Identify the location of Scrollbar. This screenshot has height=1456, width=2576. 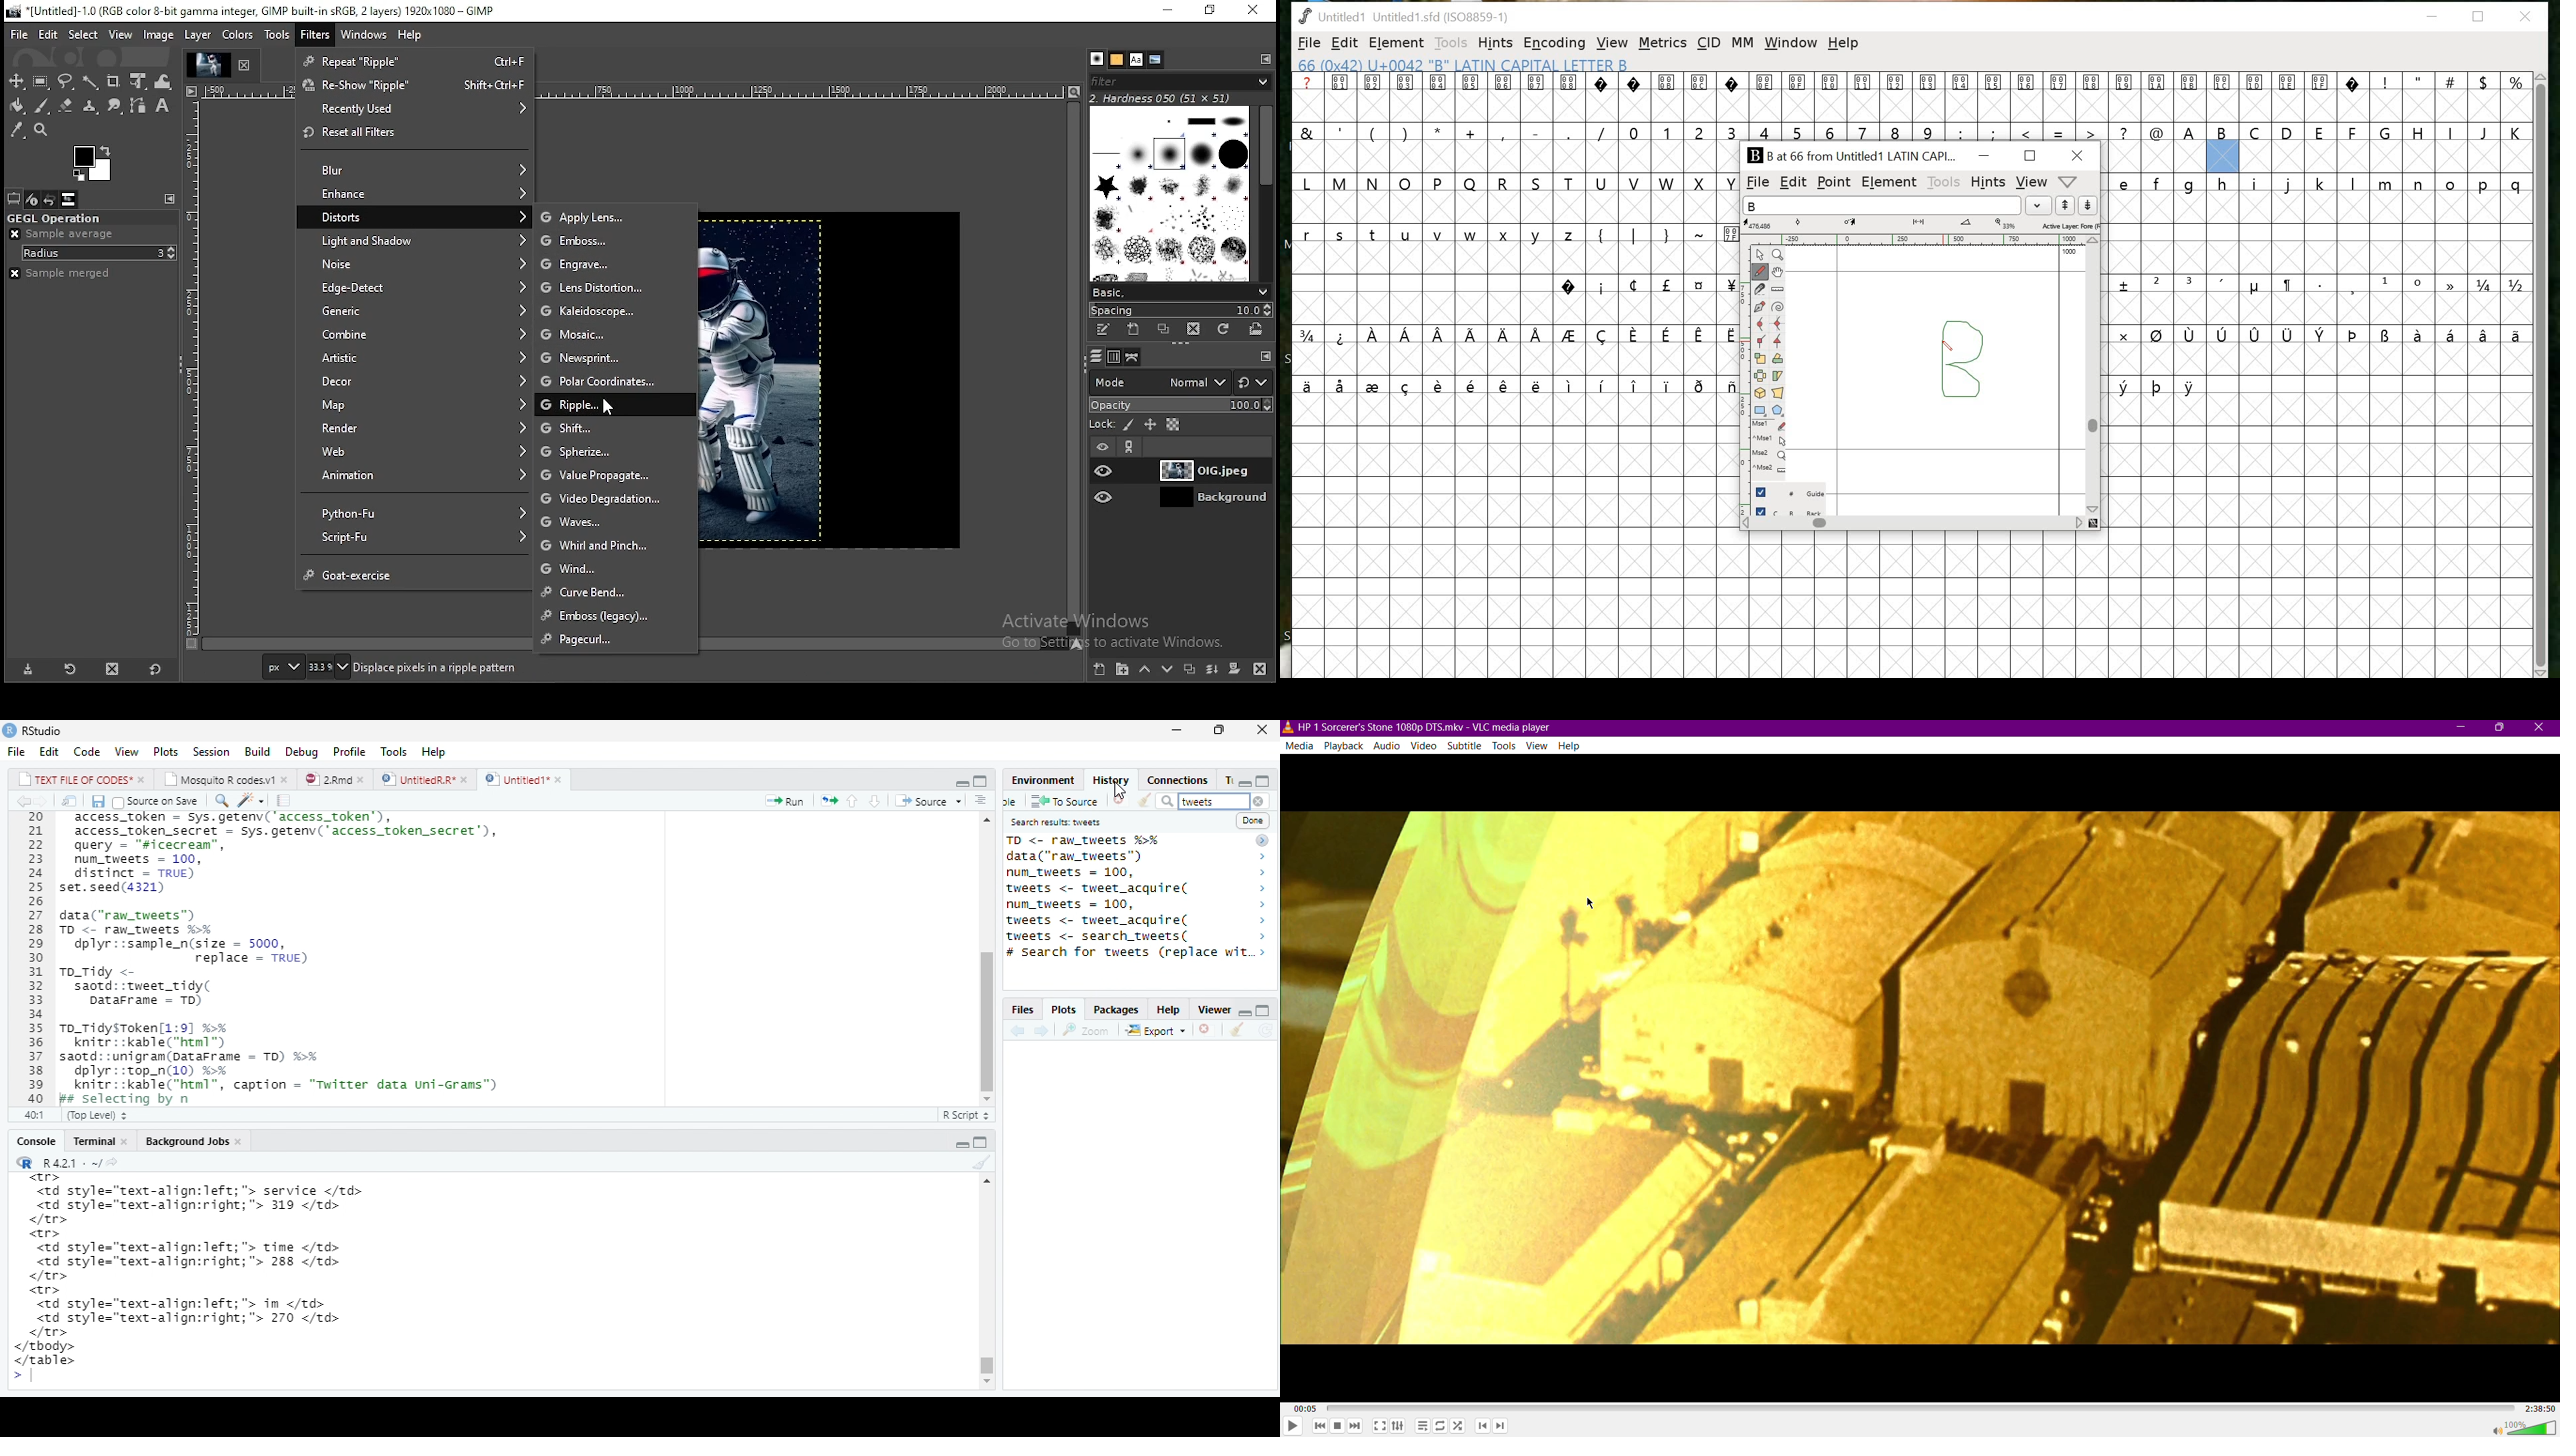
(988, 1288).